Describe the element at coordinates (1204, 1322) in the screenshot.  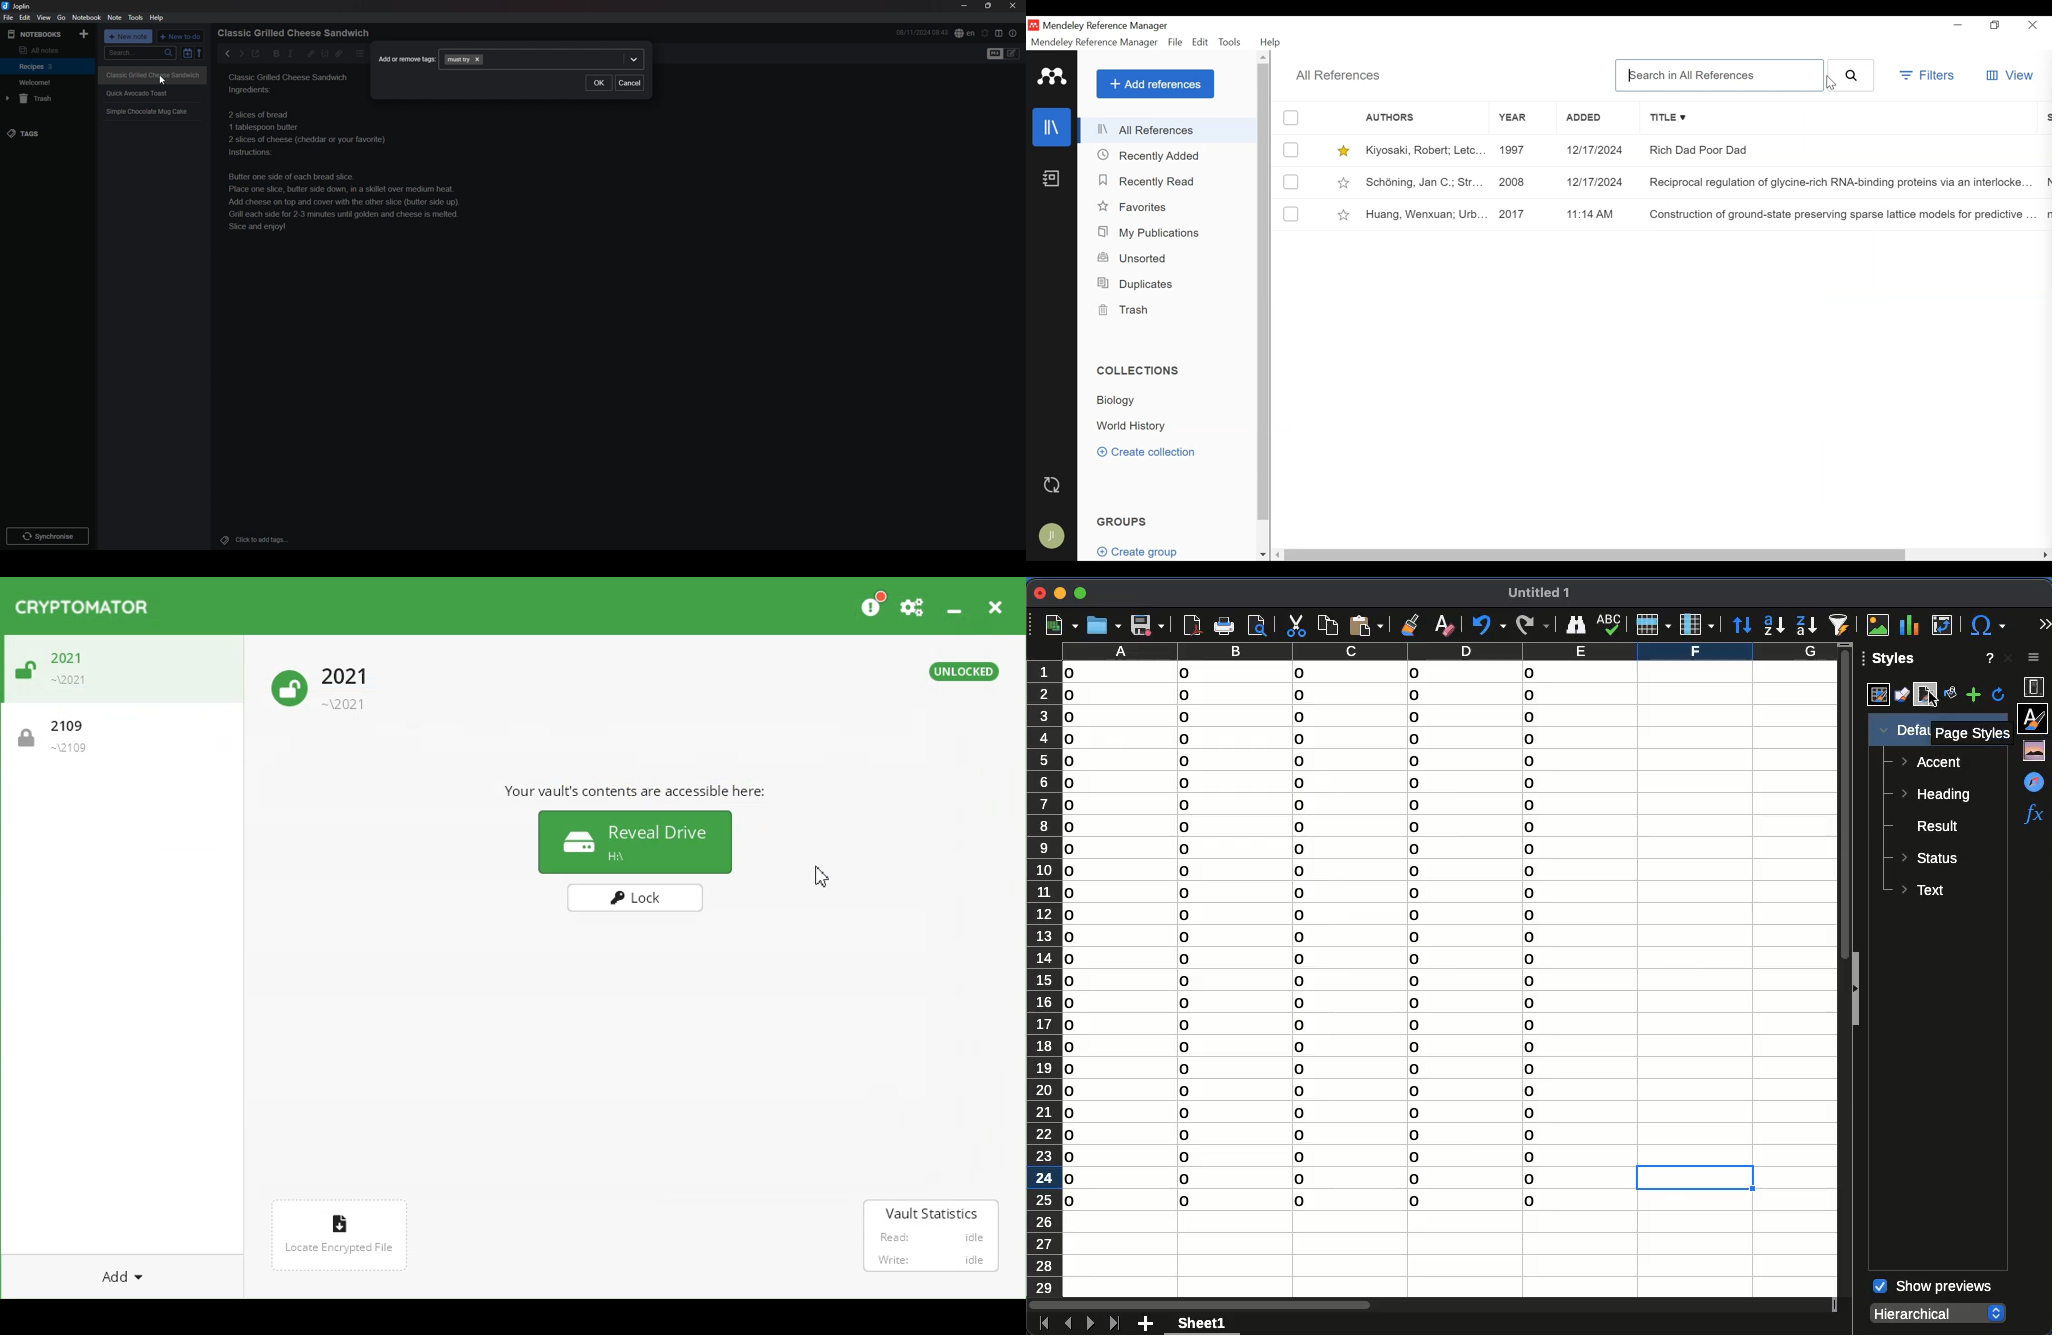
I see `sheet` at that location.